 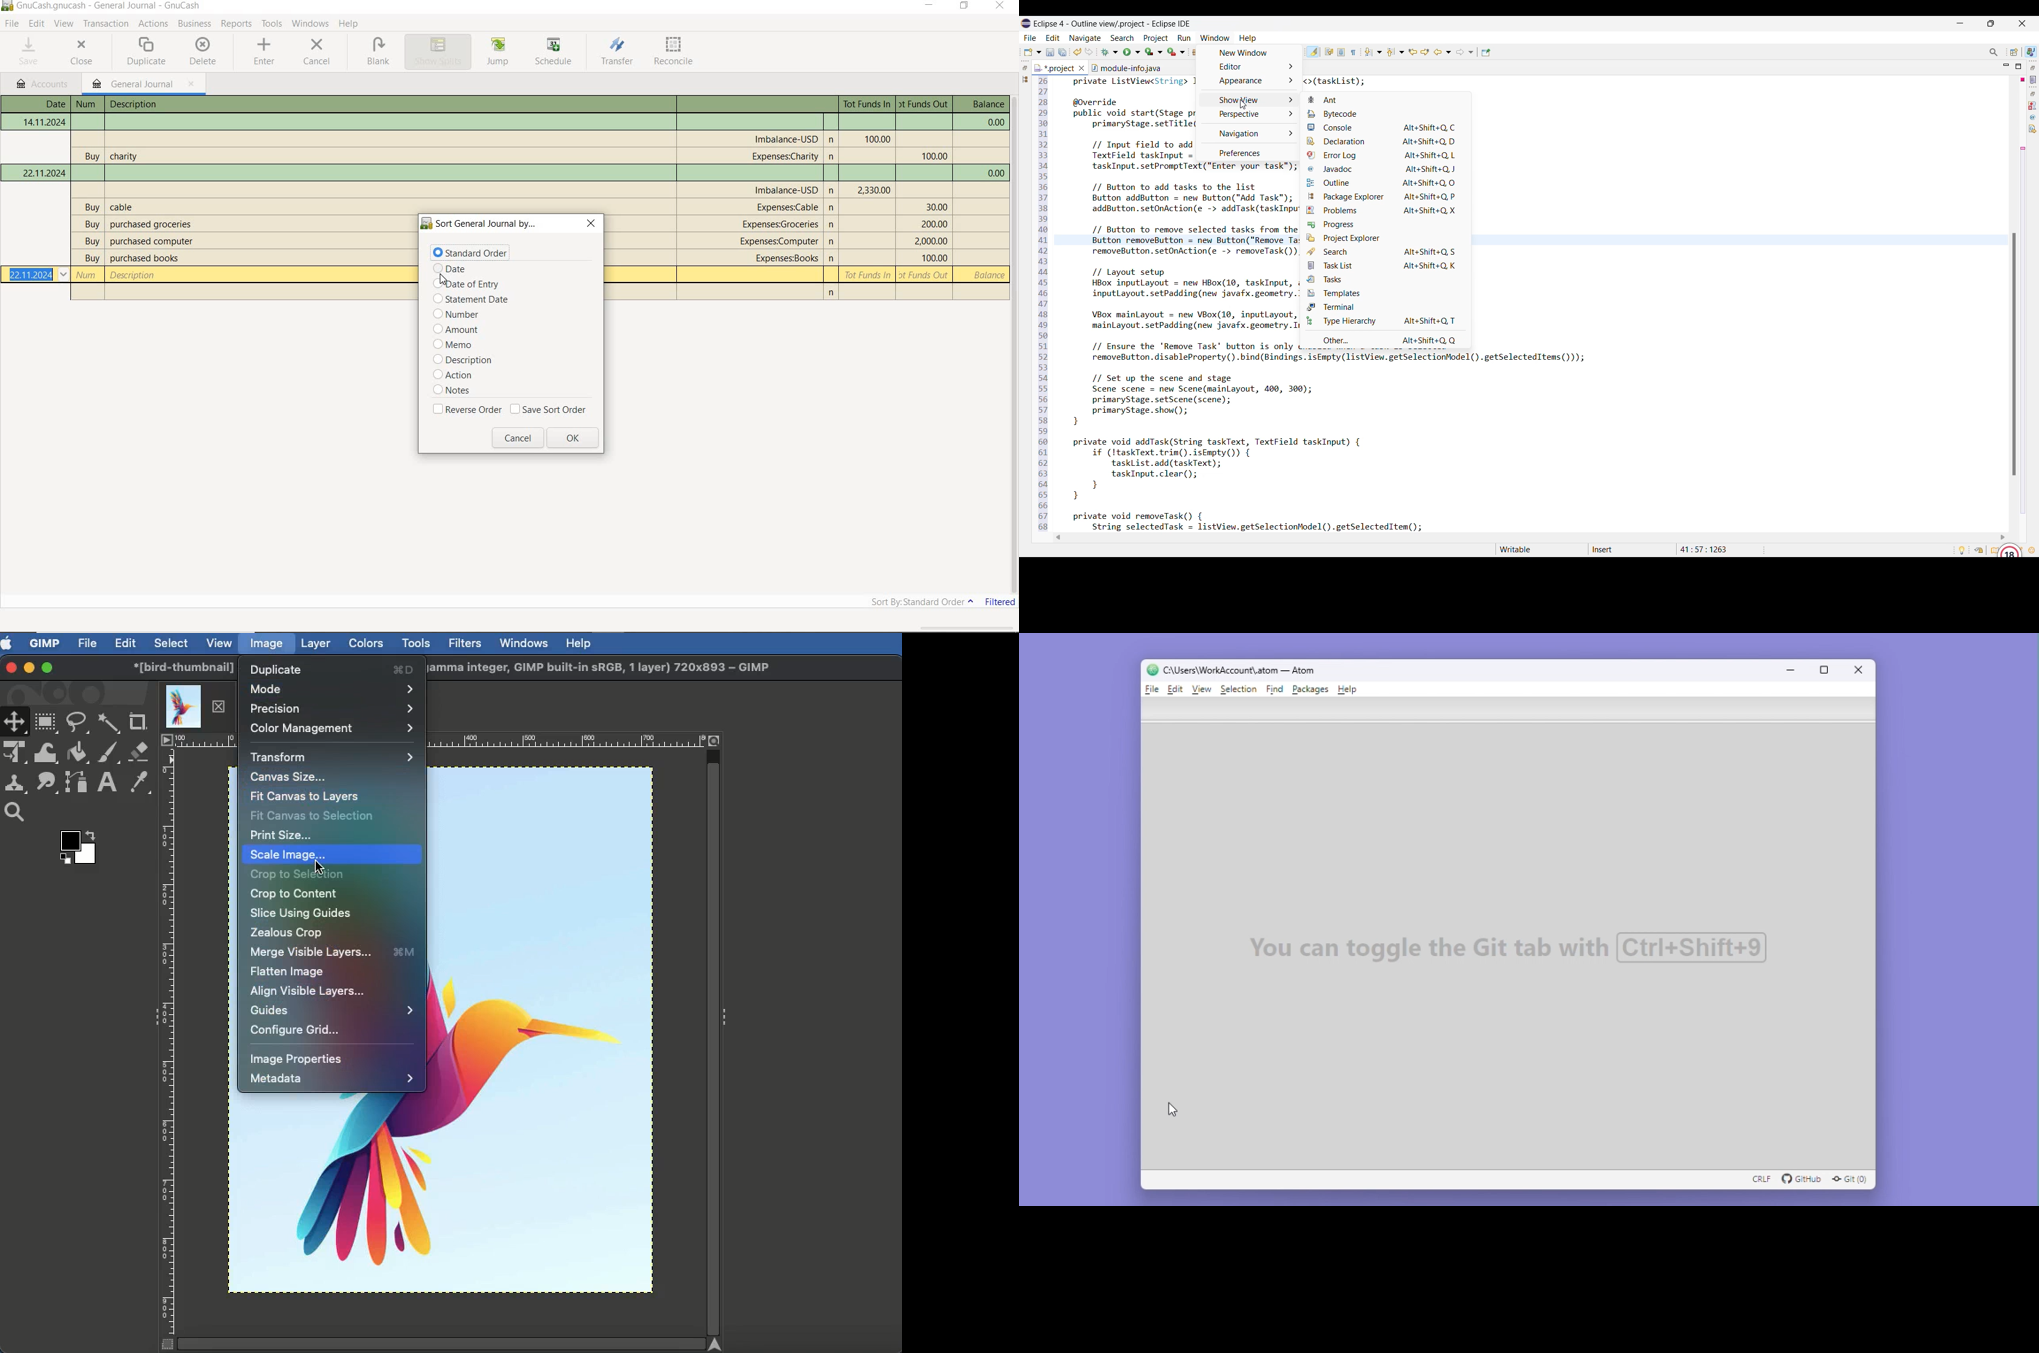 What do you see at coordinates (934, 259) in the screenshot?
I see `Tot Funds Out` at bounding box center [934, 259].